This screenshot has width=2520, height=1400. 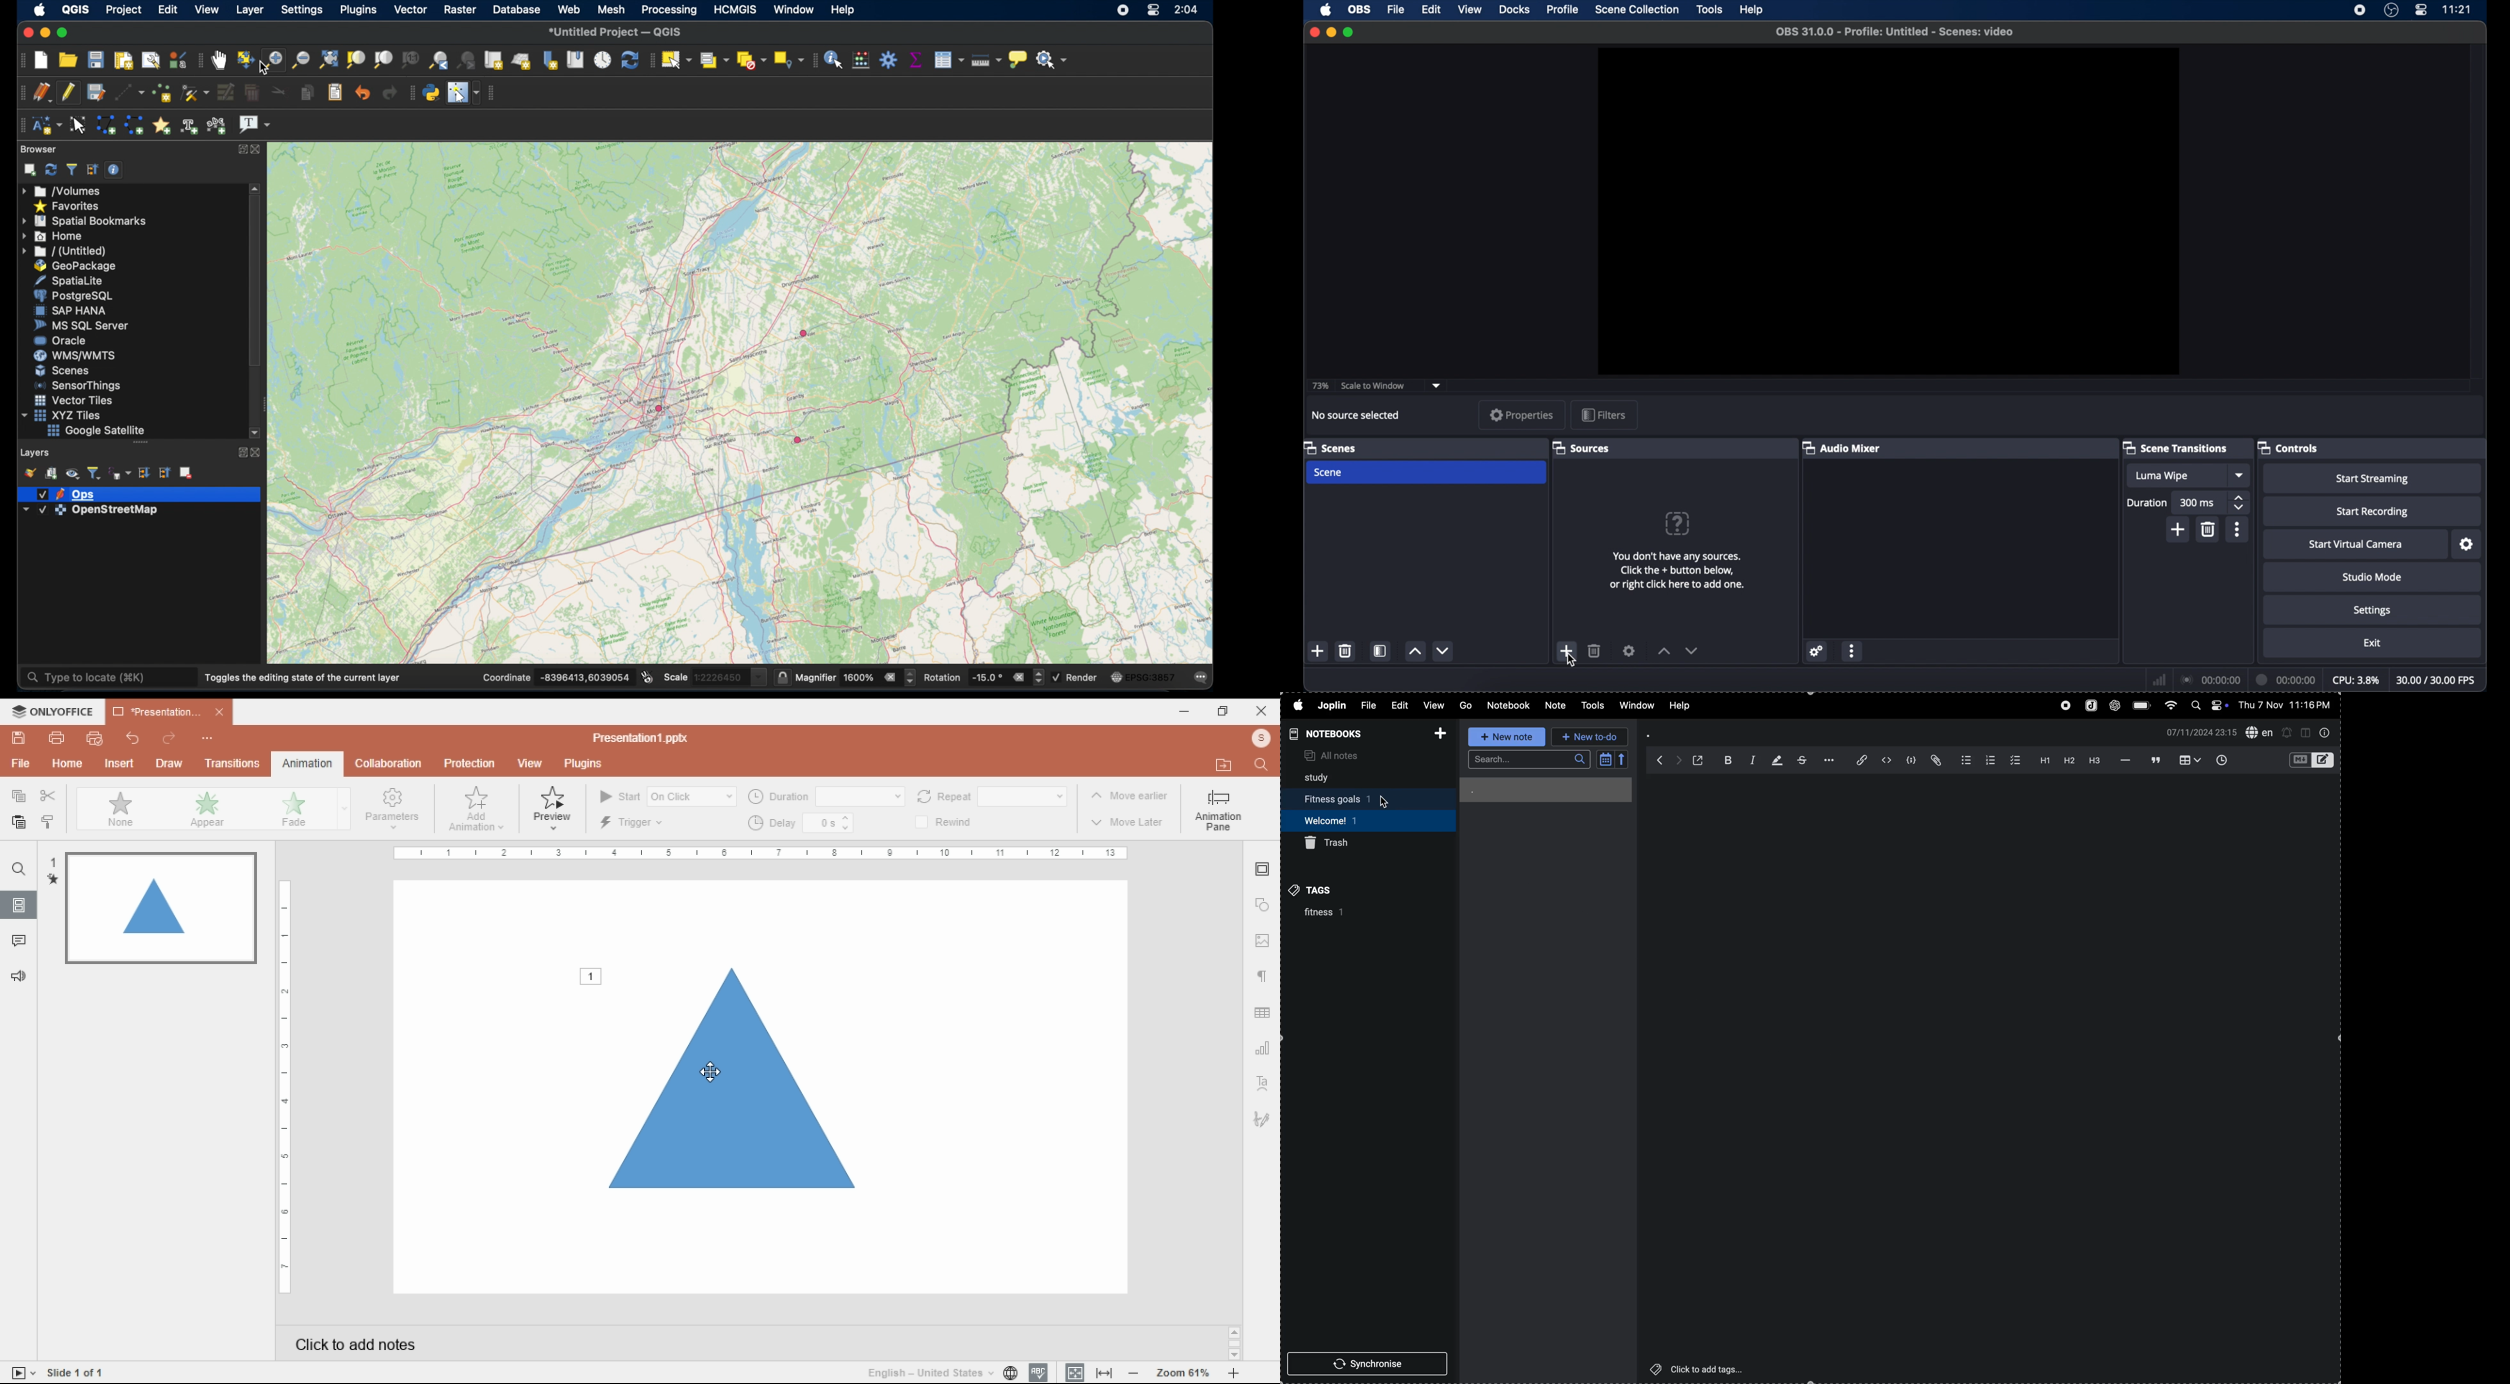 What do you see at coordinates (1636, 10) in the screenshot?
I see `scene collection` at bounding box center [1636, 10].